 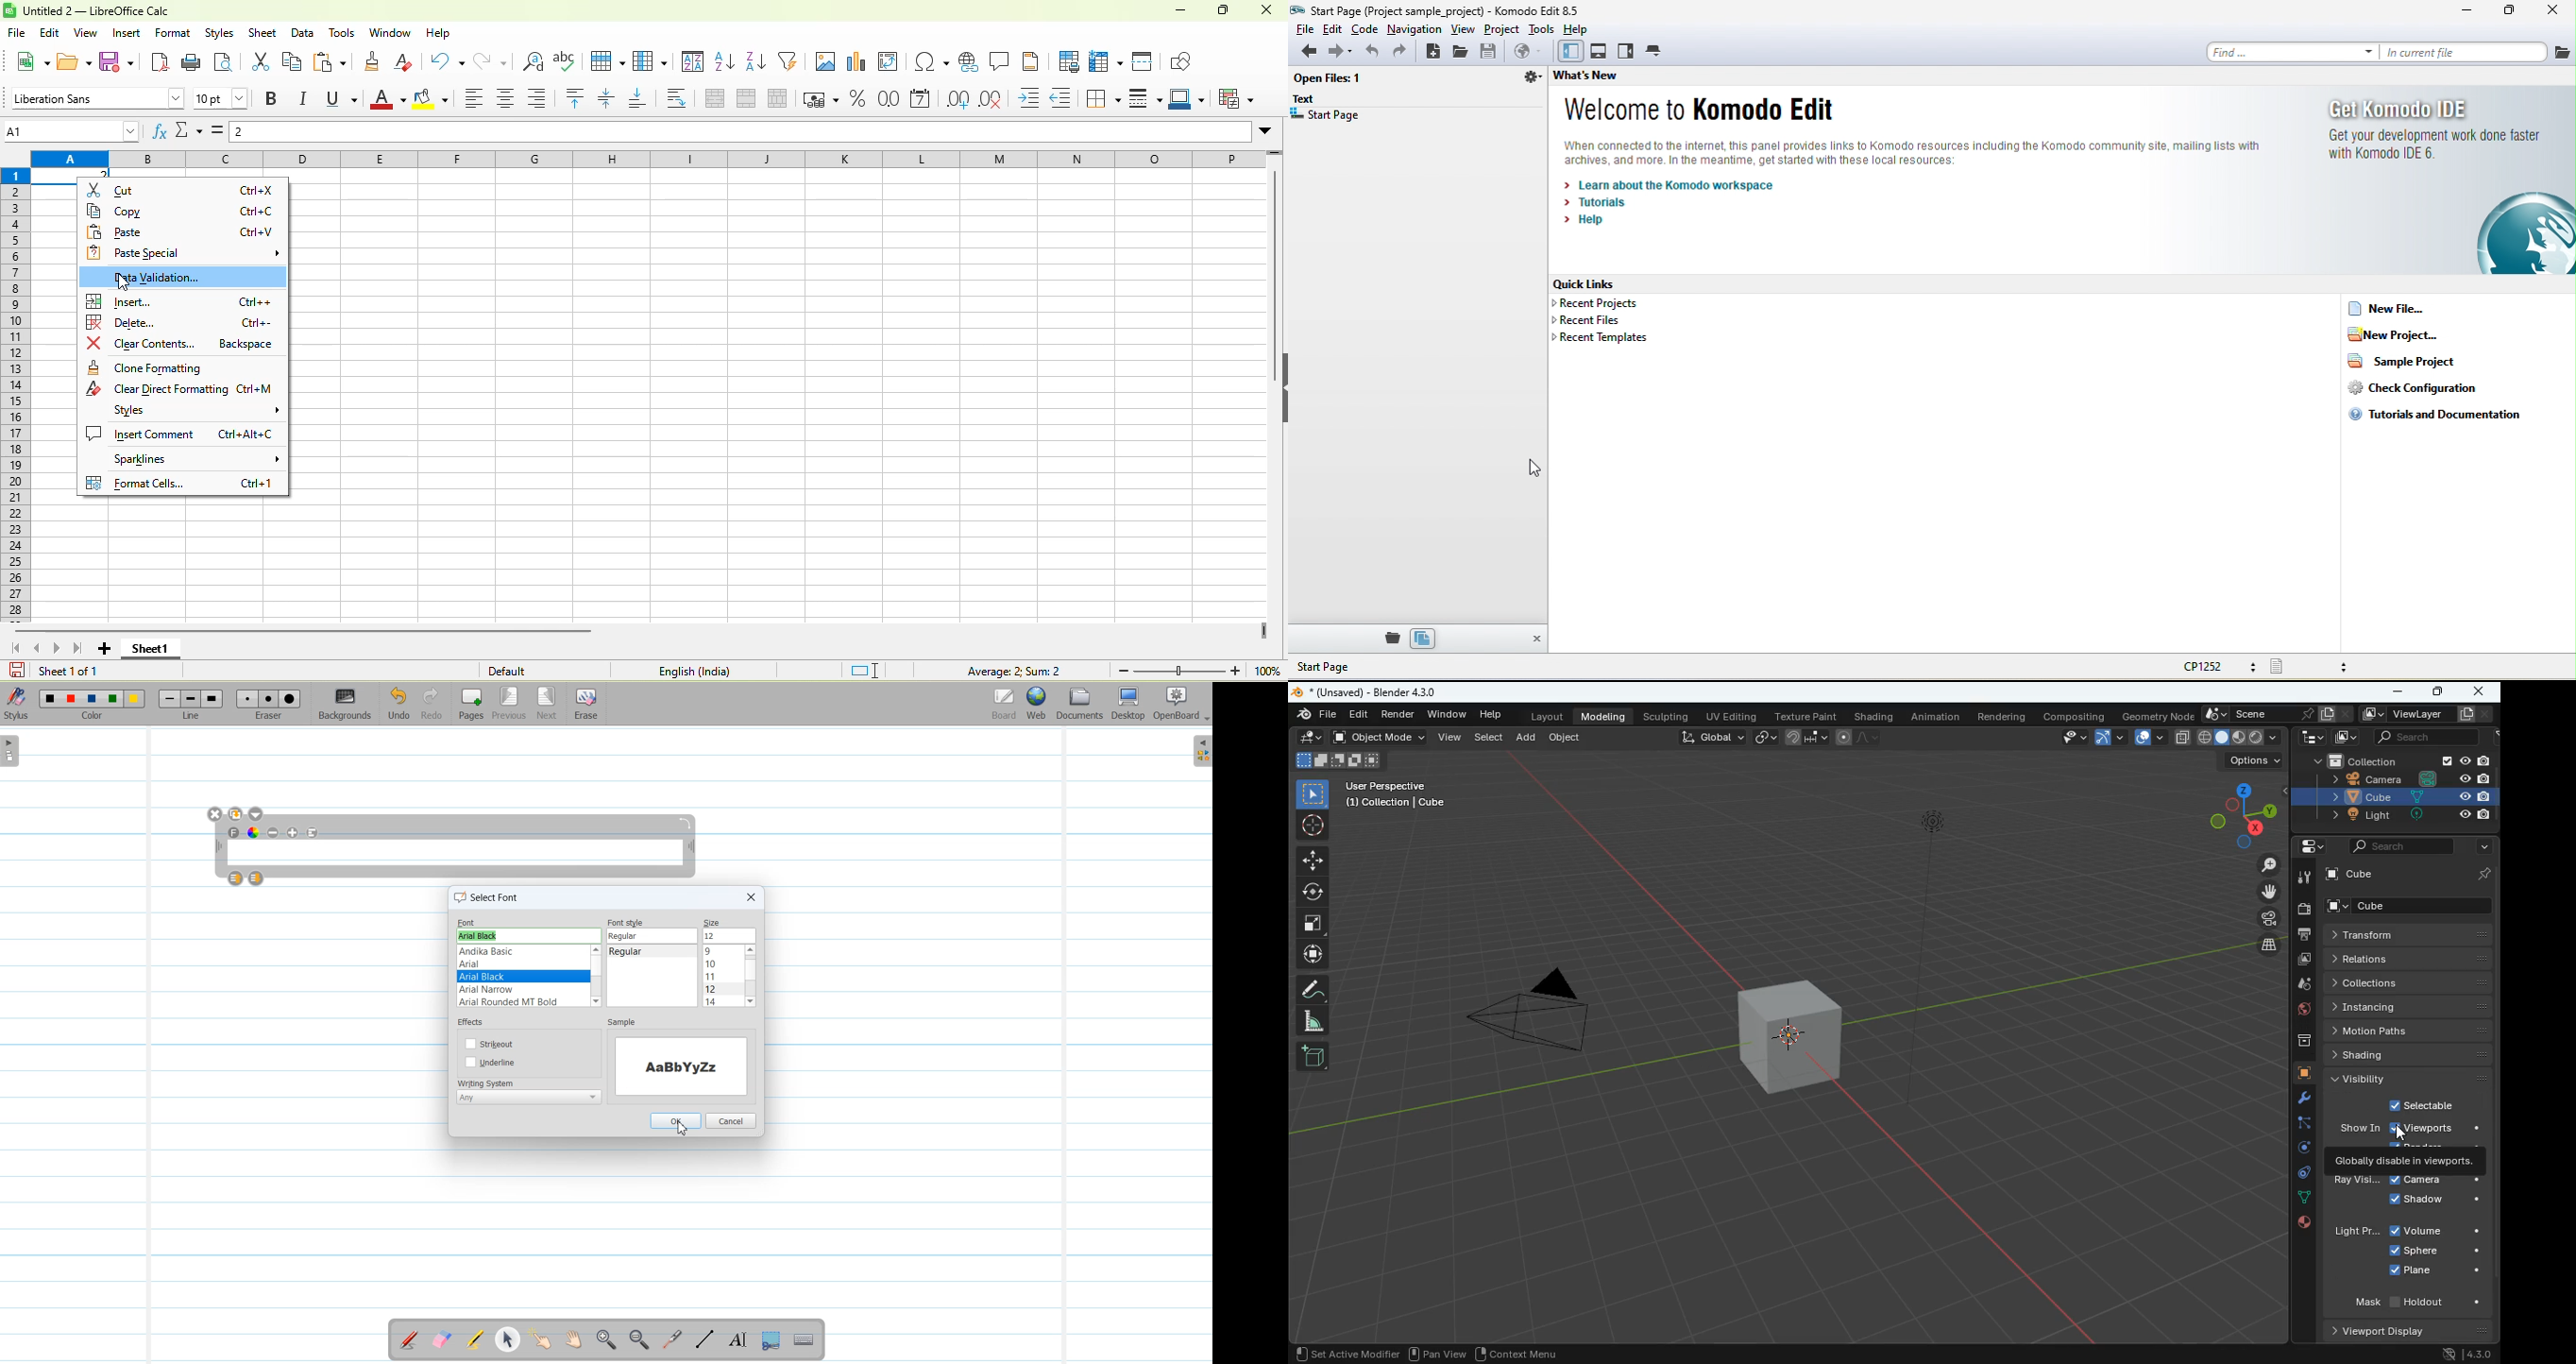 What do you see at coordinates (2408, 1029) in the screenshot?
I see `motion paths` at bounding box center [2408, 1029].